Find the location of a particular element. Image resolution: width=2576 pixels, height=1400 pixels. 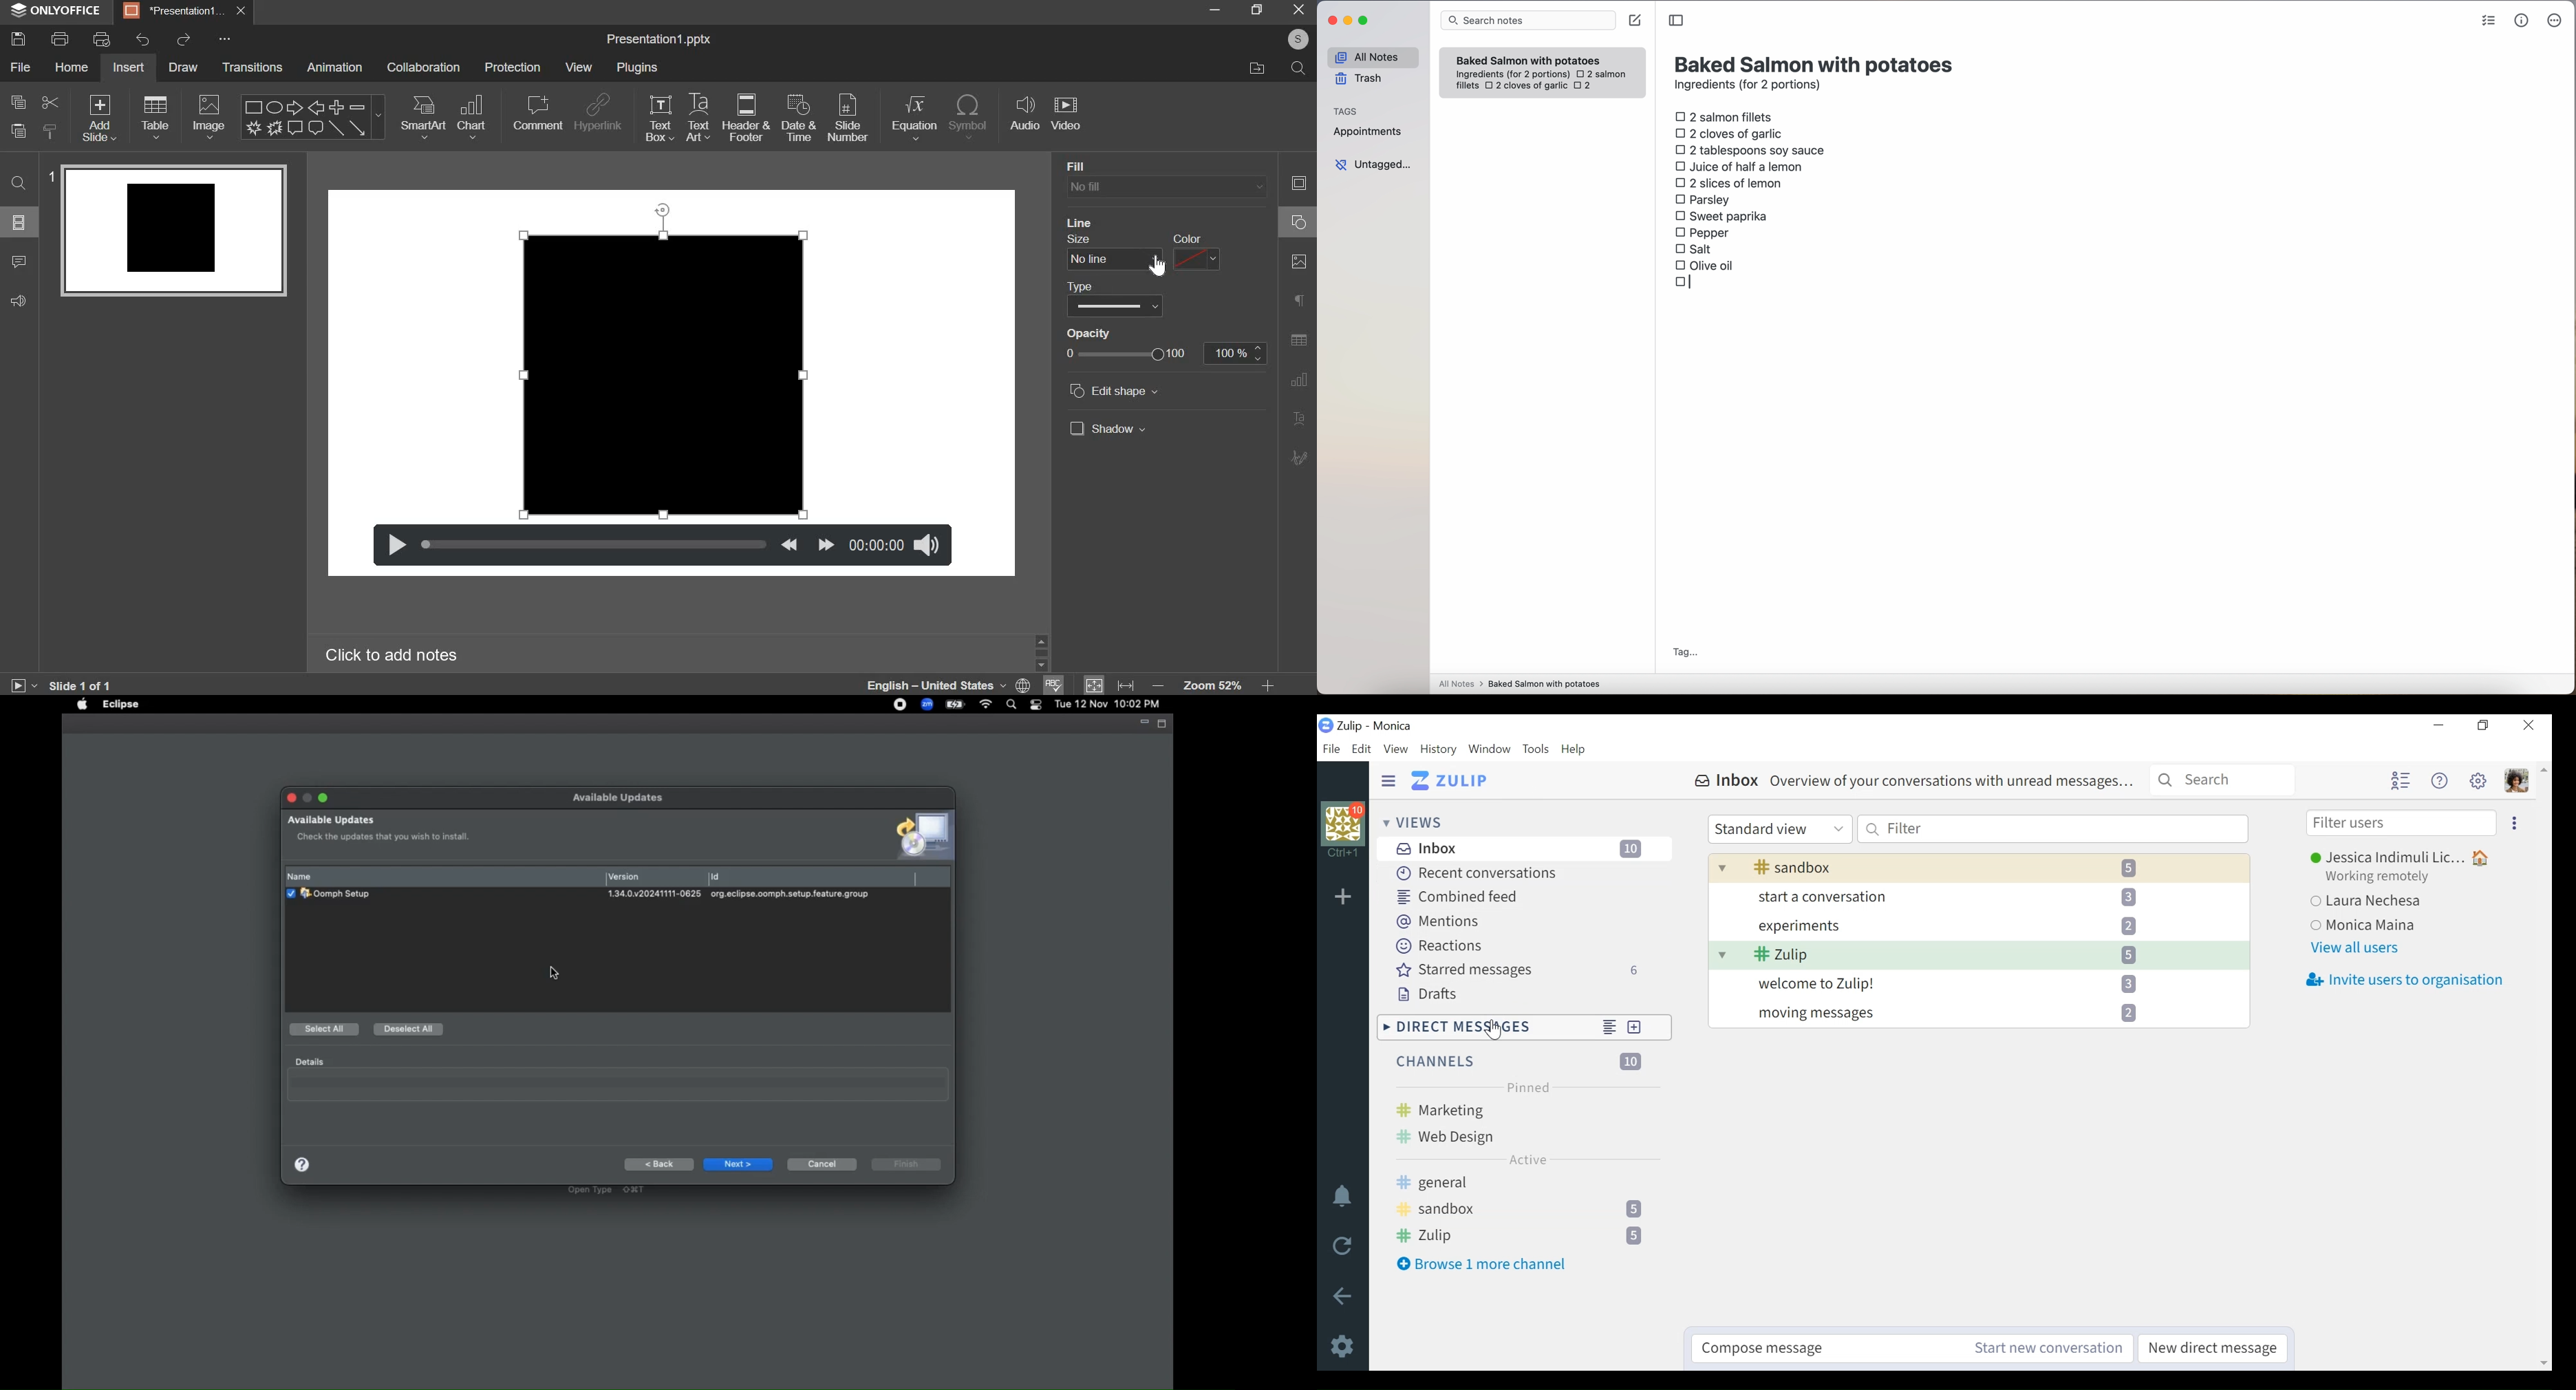

Goback is located at coordinates (1297, 458).